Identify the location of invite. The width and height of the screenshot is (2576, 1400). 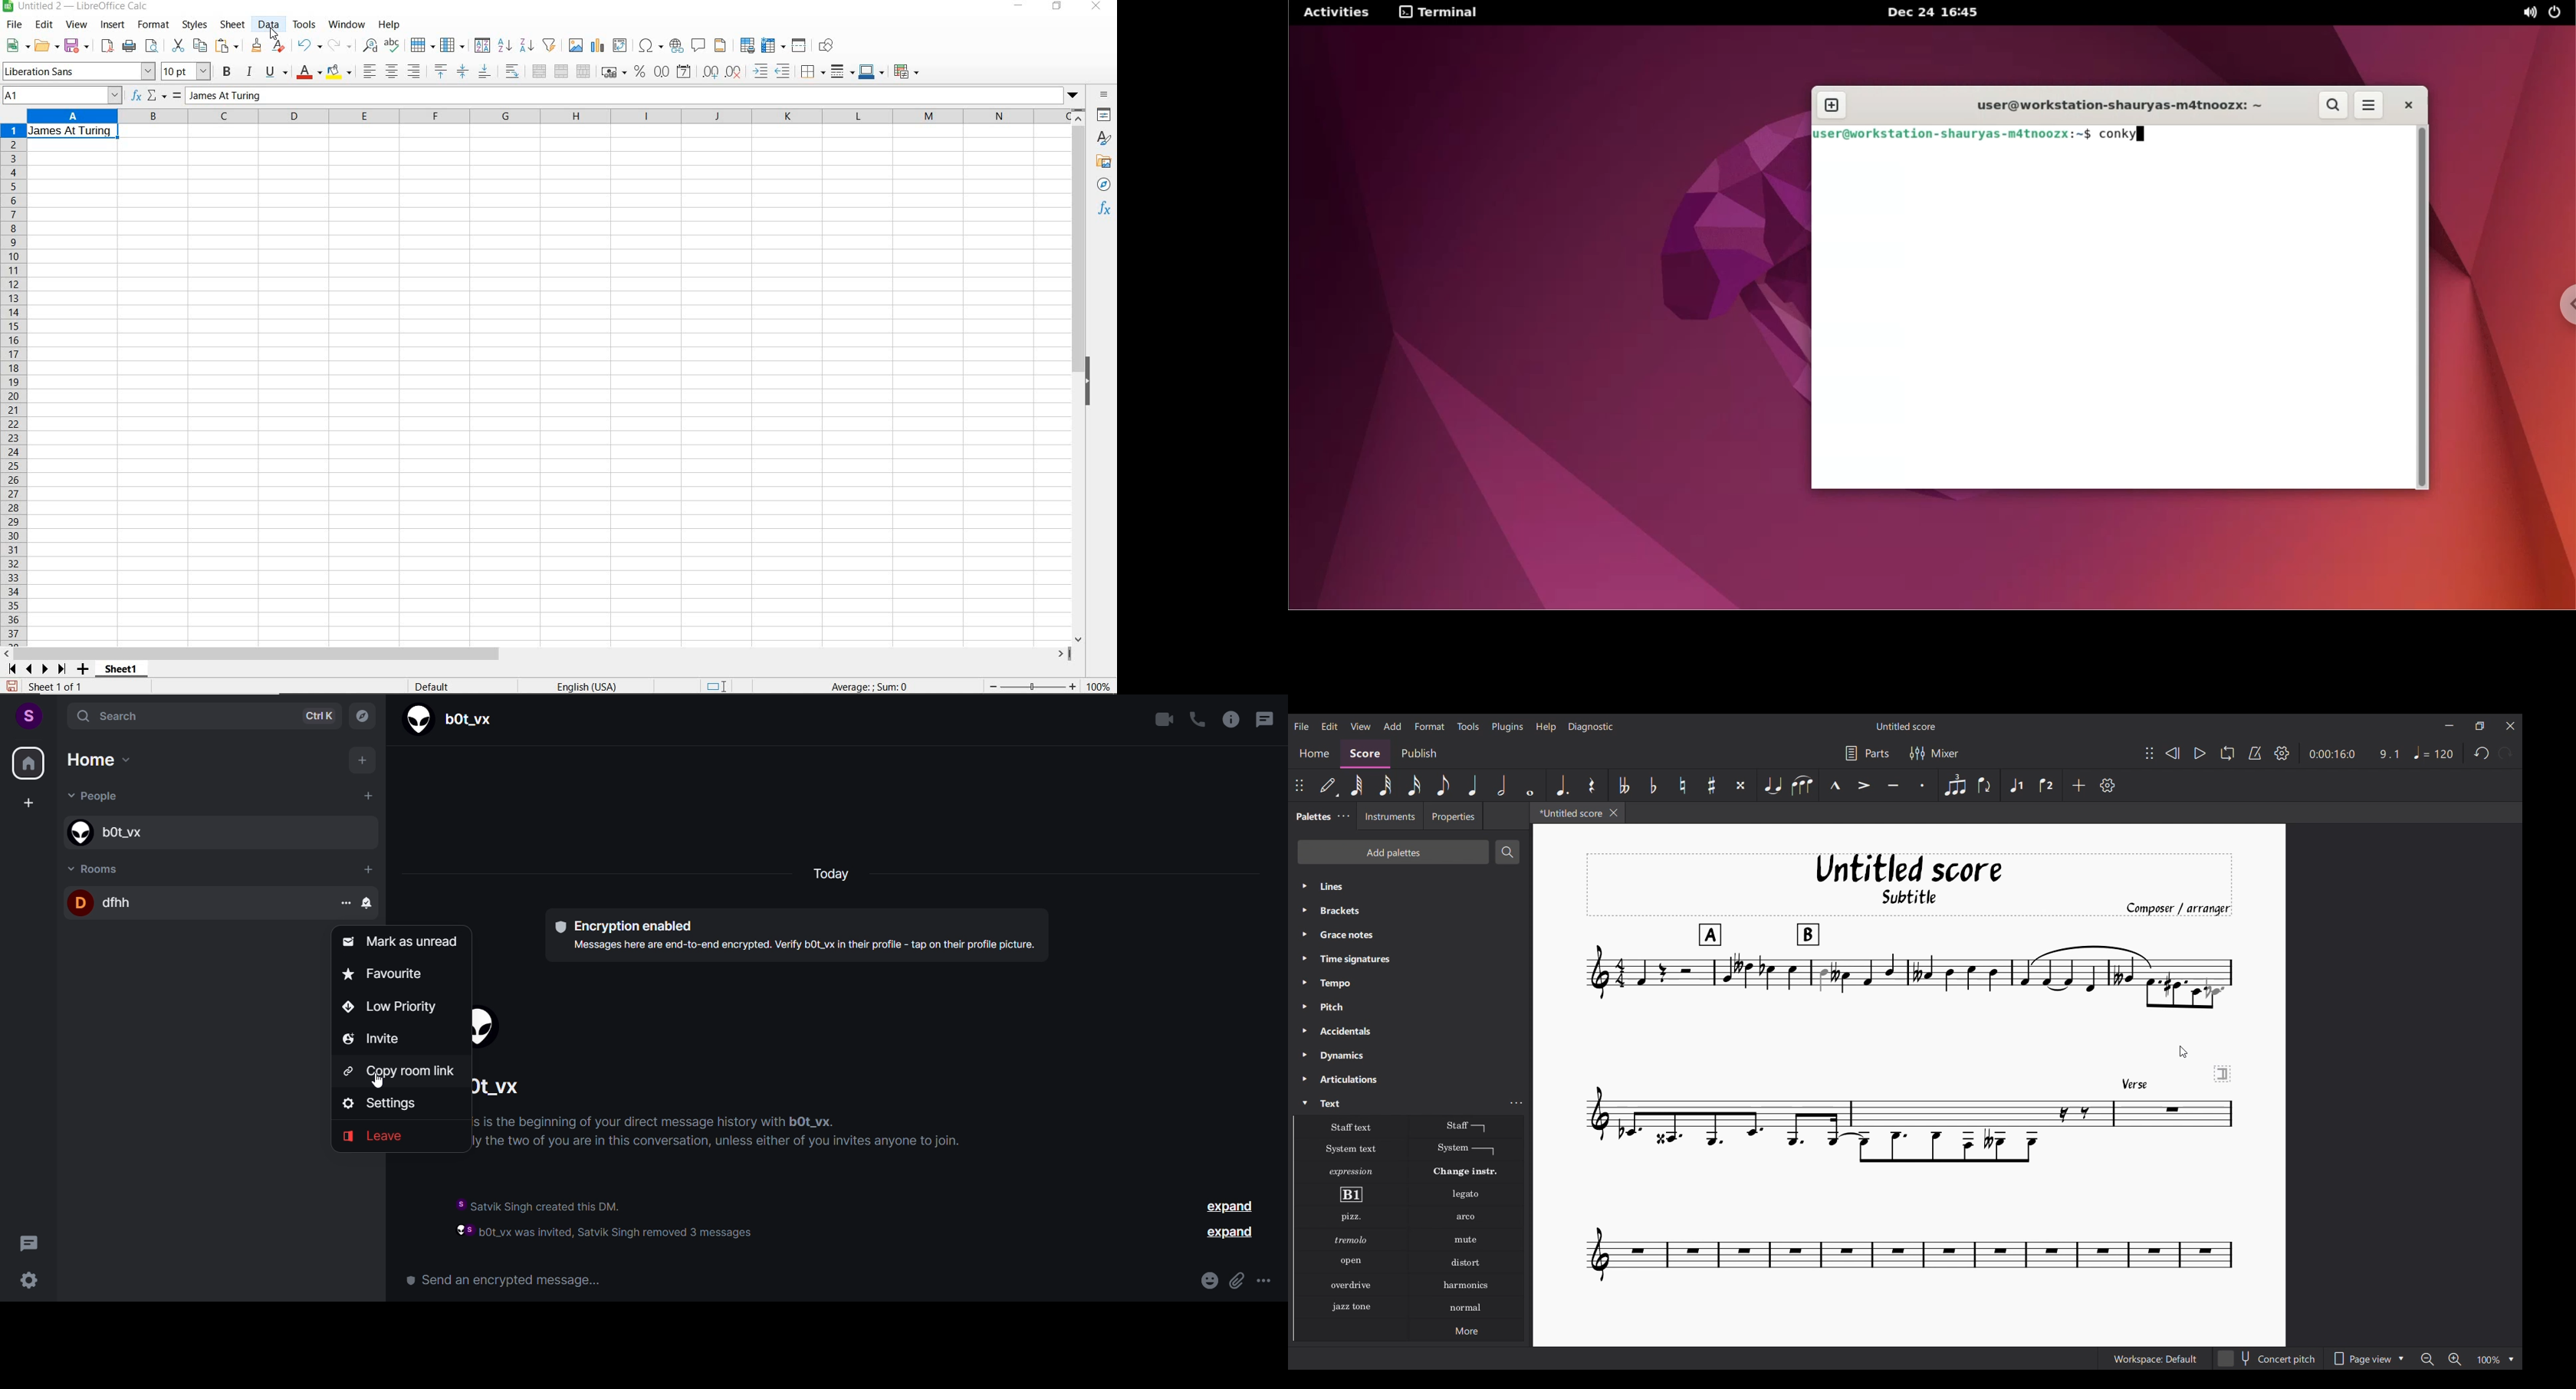
(370, 1041).